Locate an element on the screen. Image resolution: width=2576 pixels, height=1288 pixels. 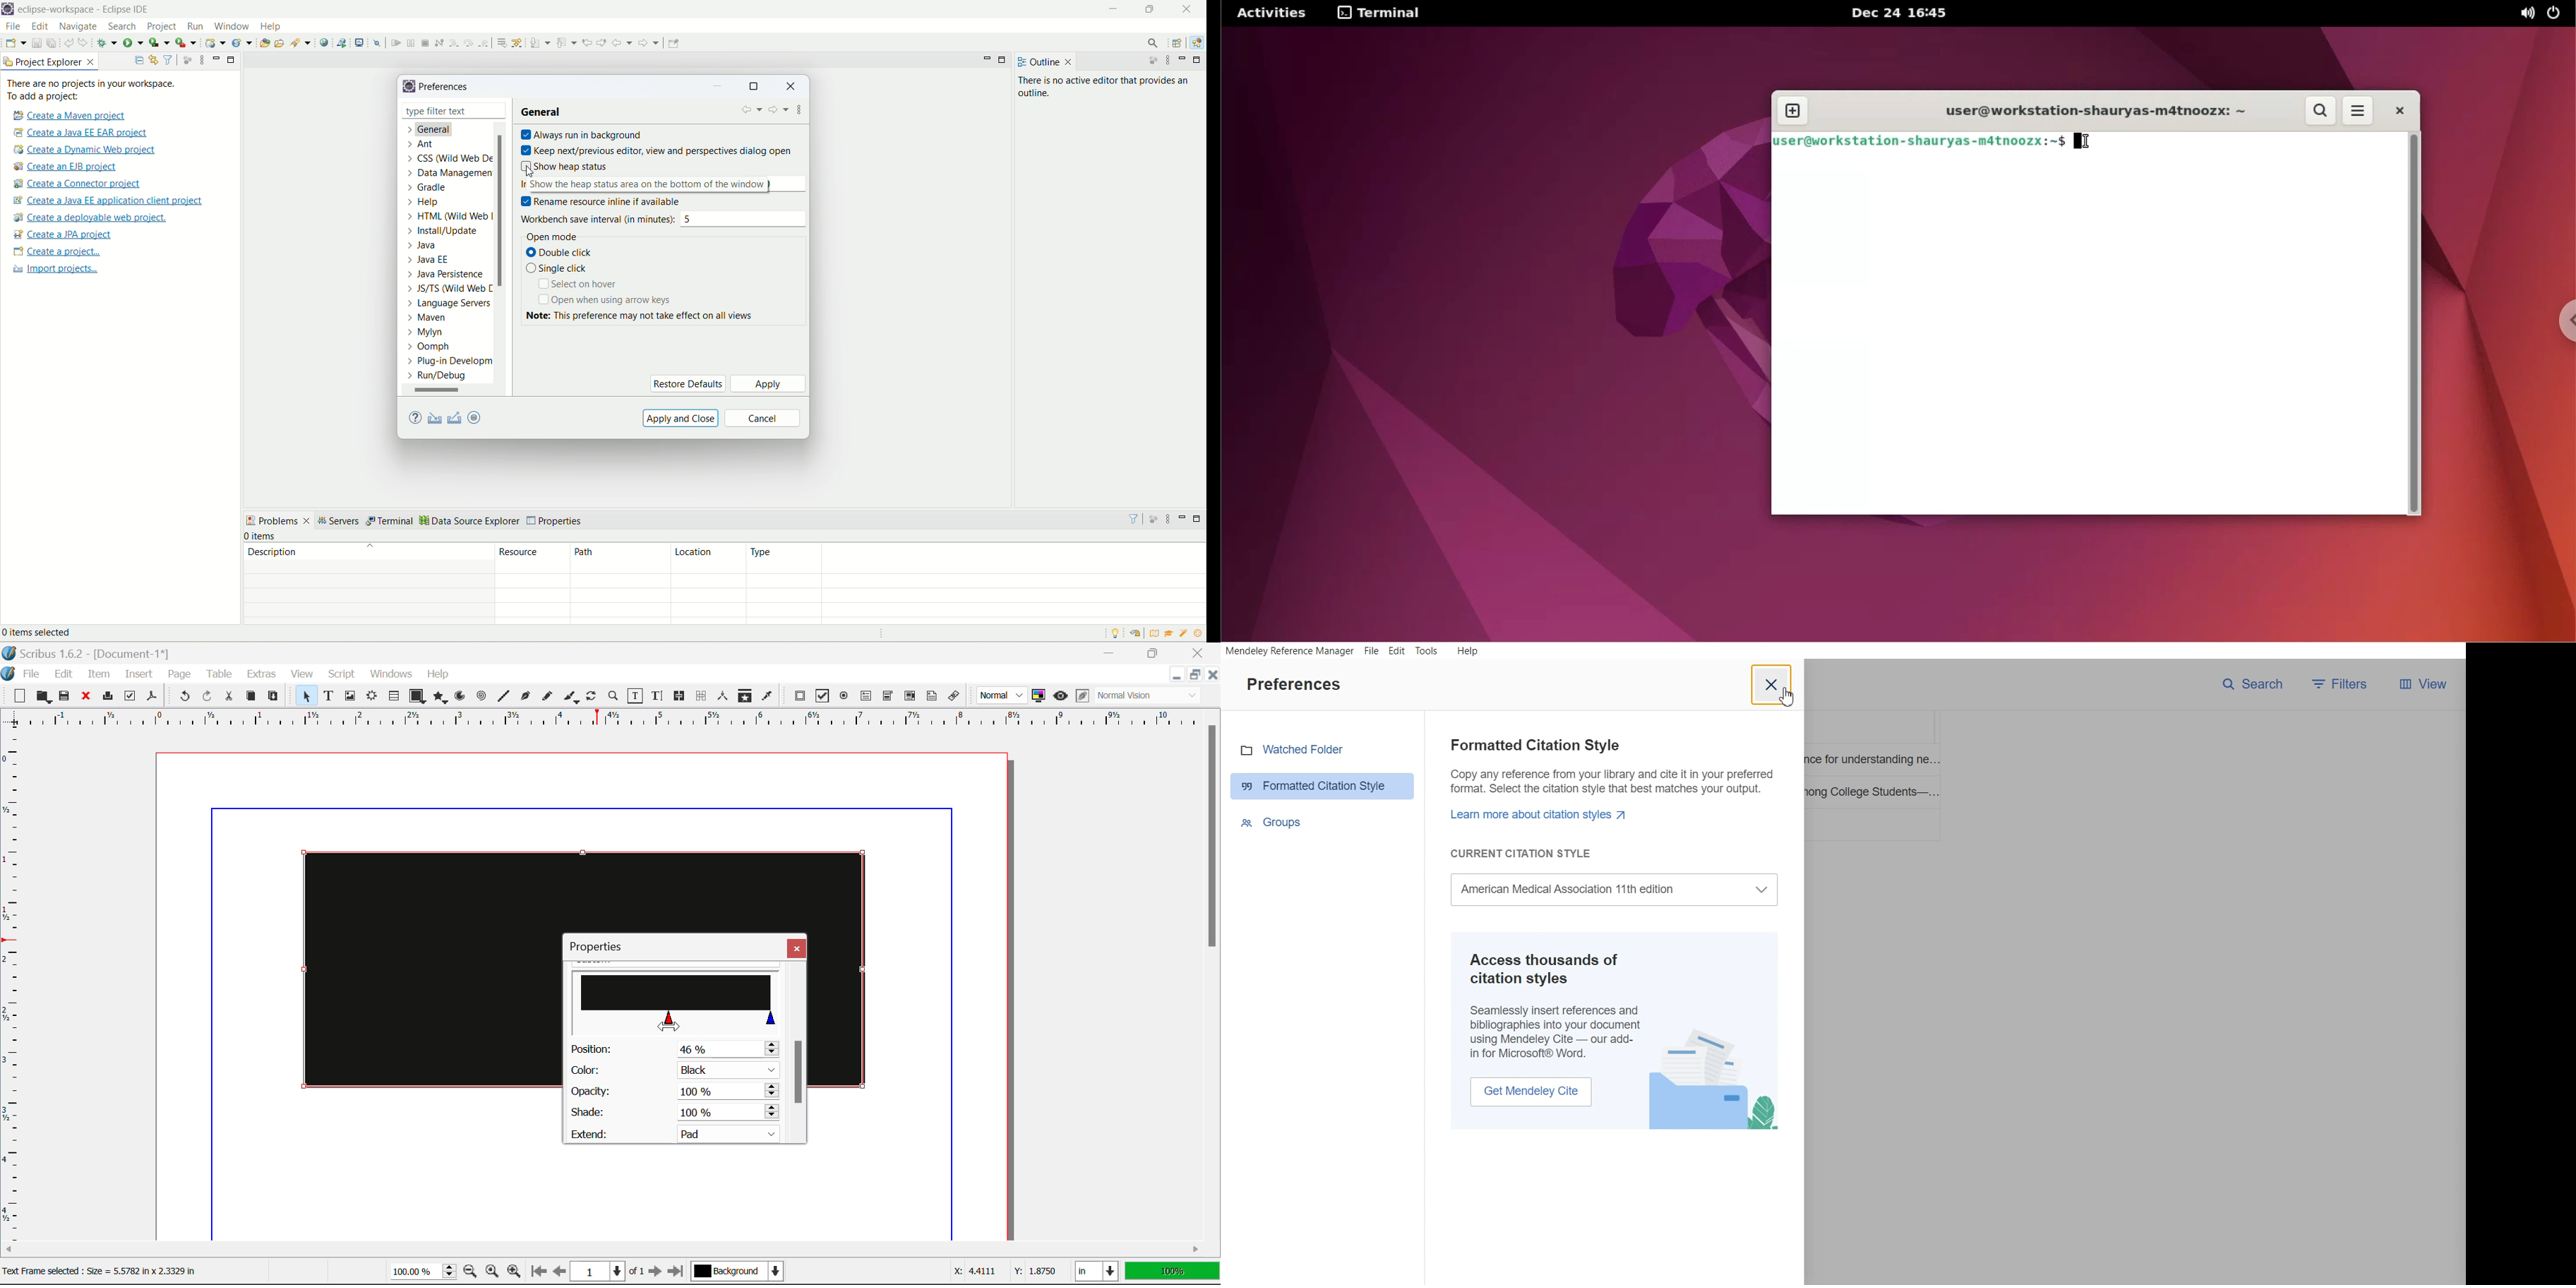
Measurement Units is located at coordinates (1098, 1273).